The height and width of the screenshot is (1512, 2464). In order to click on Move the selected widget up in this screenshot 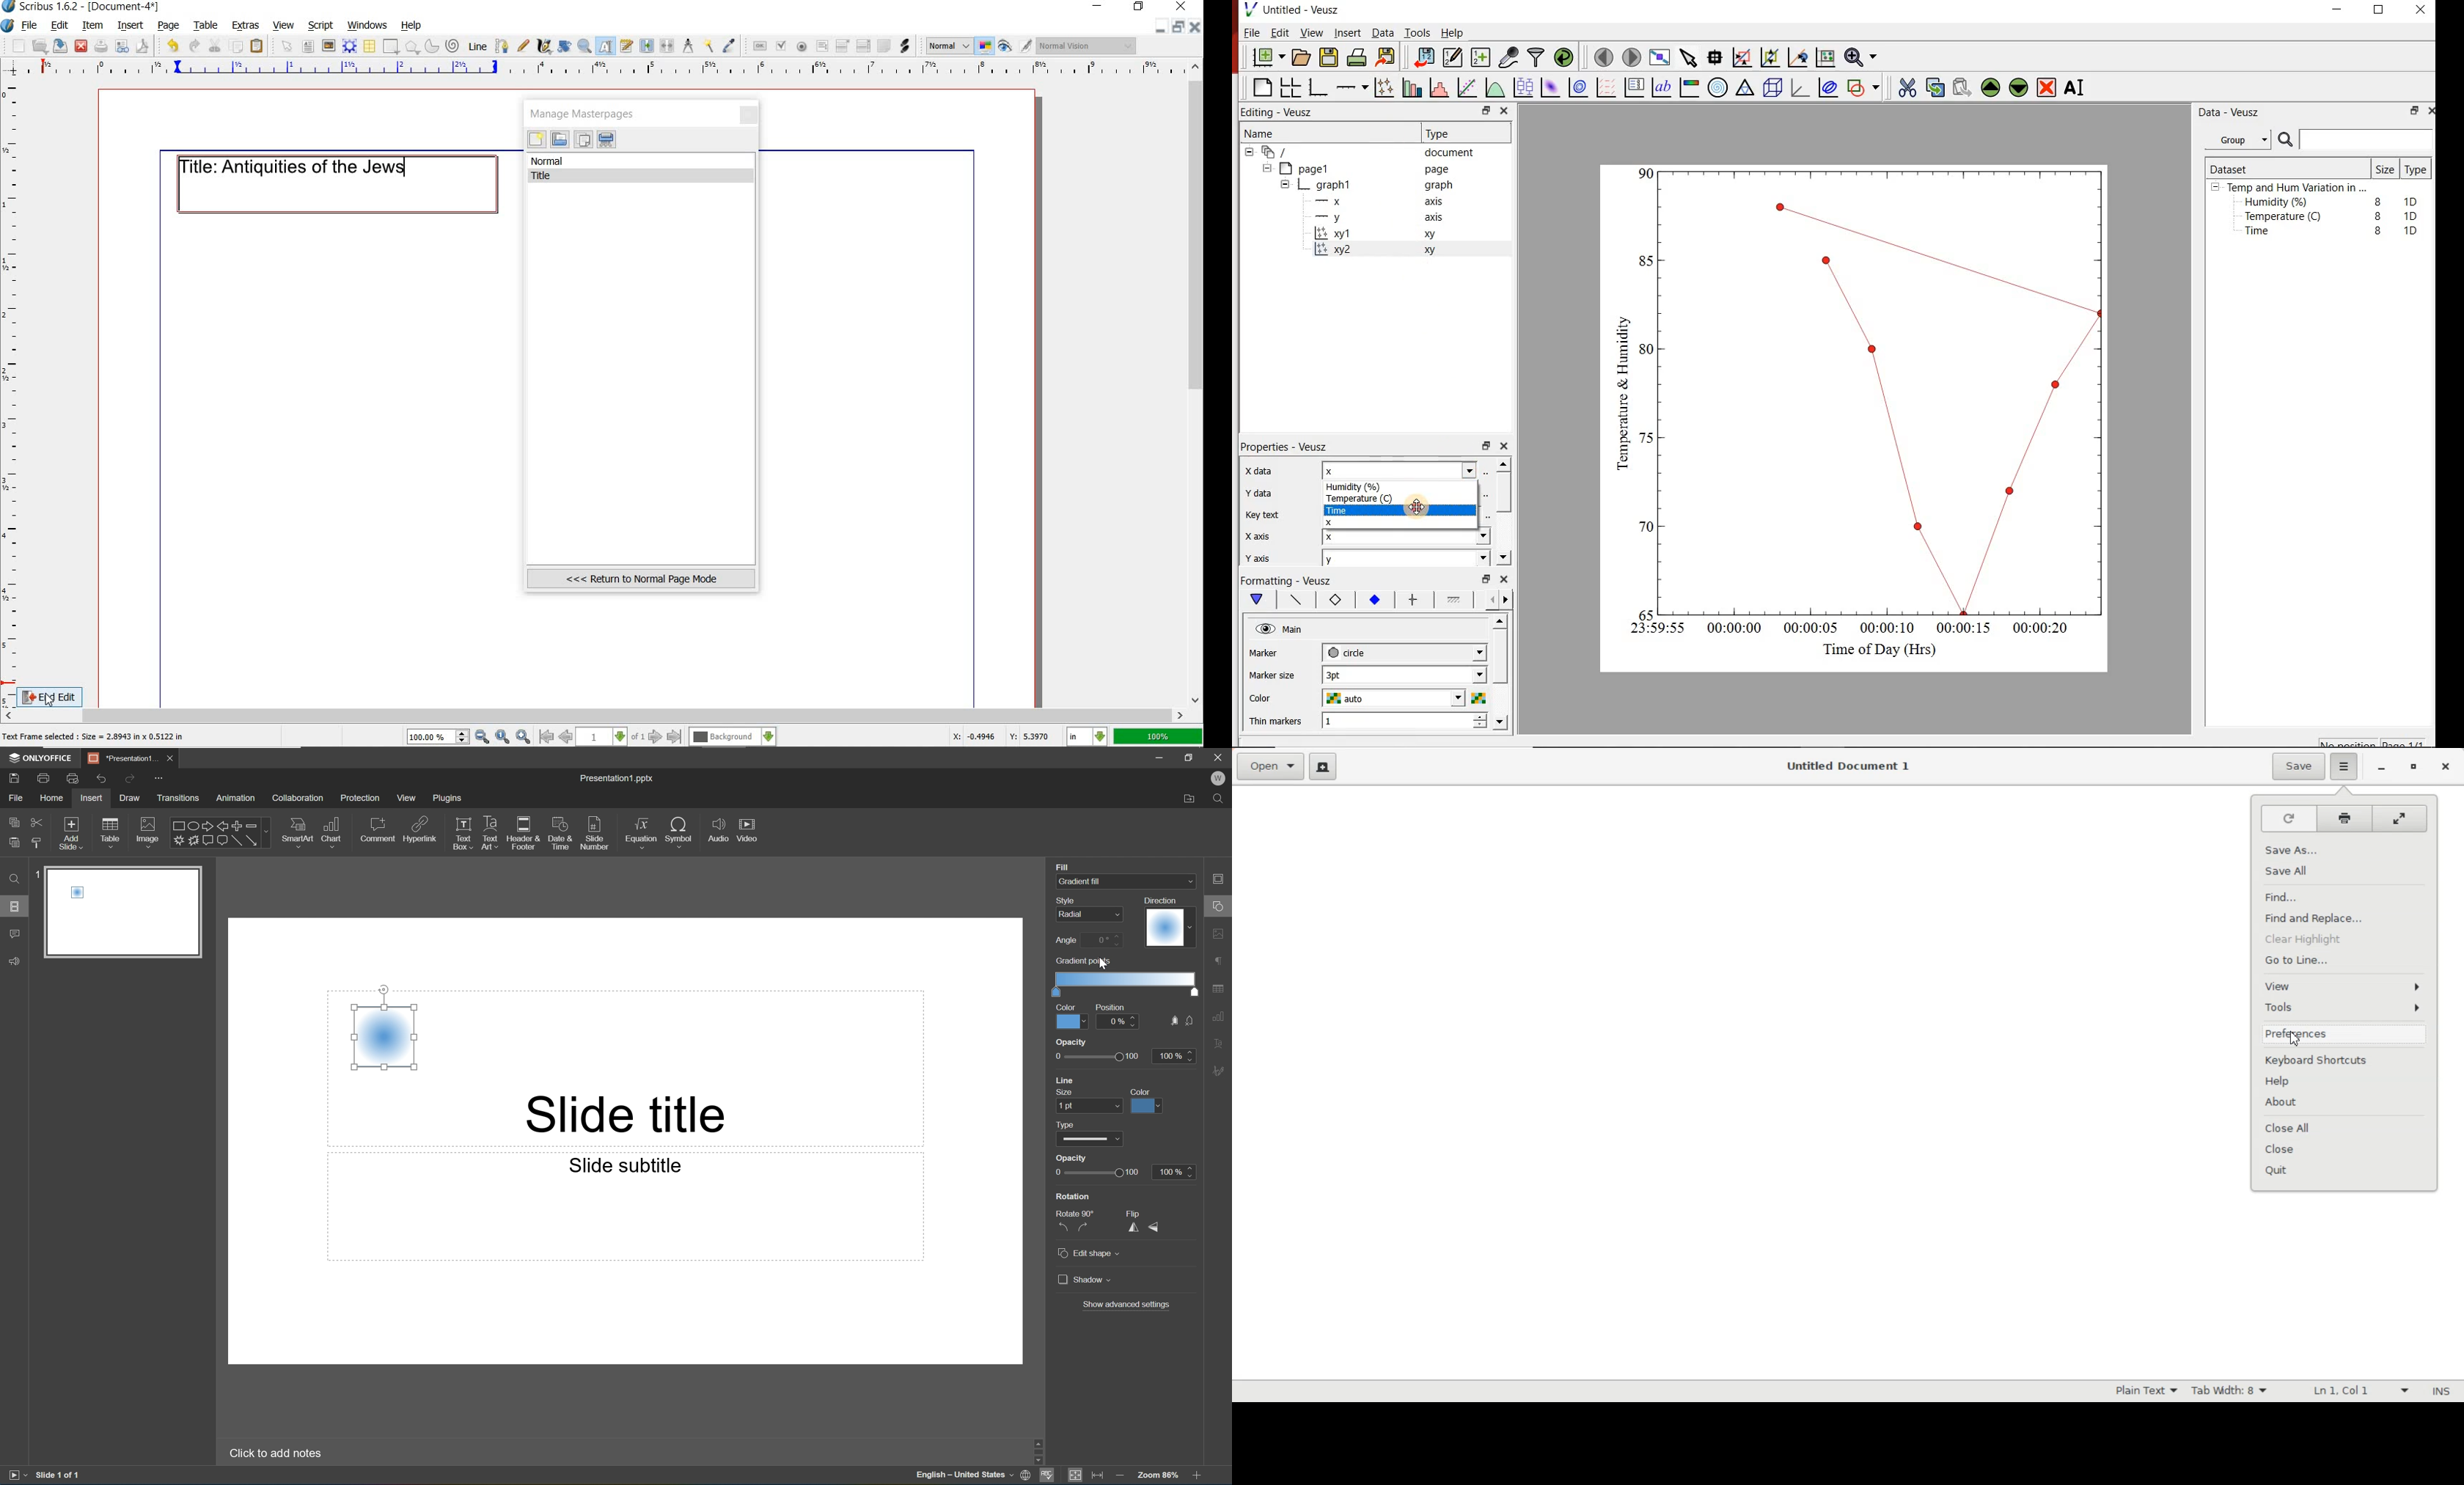, I will do `click(1991, 86)`.